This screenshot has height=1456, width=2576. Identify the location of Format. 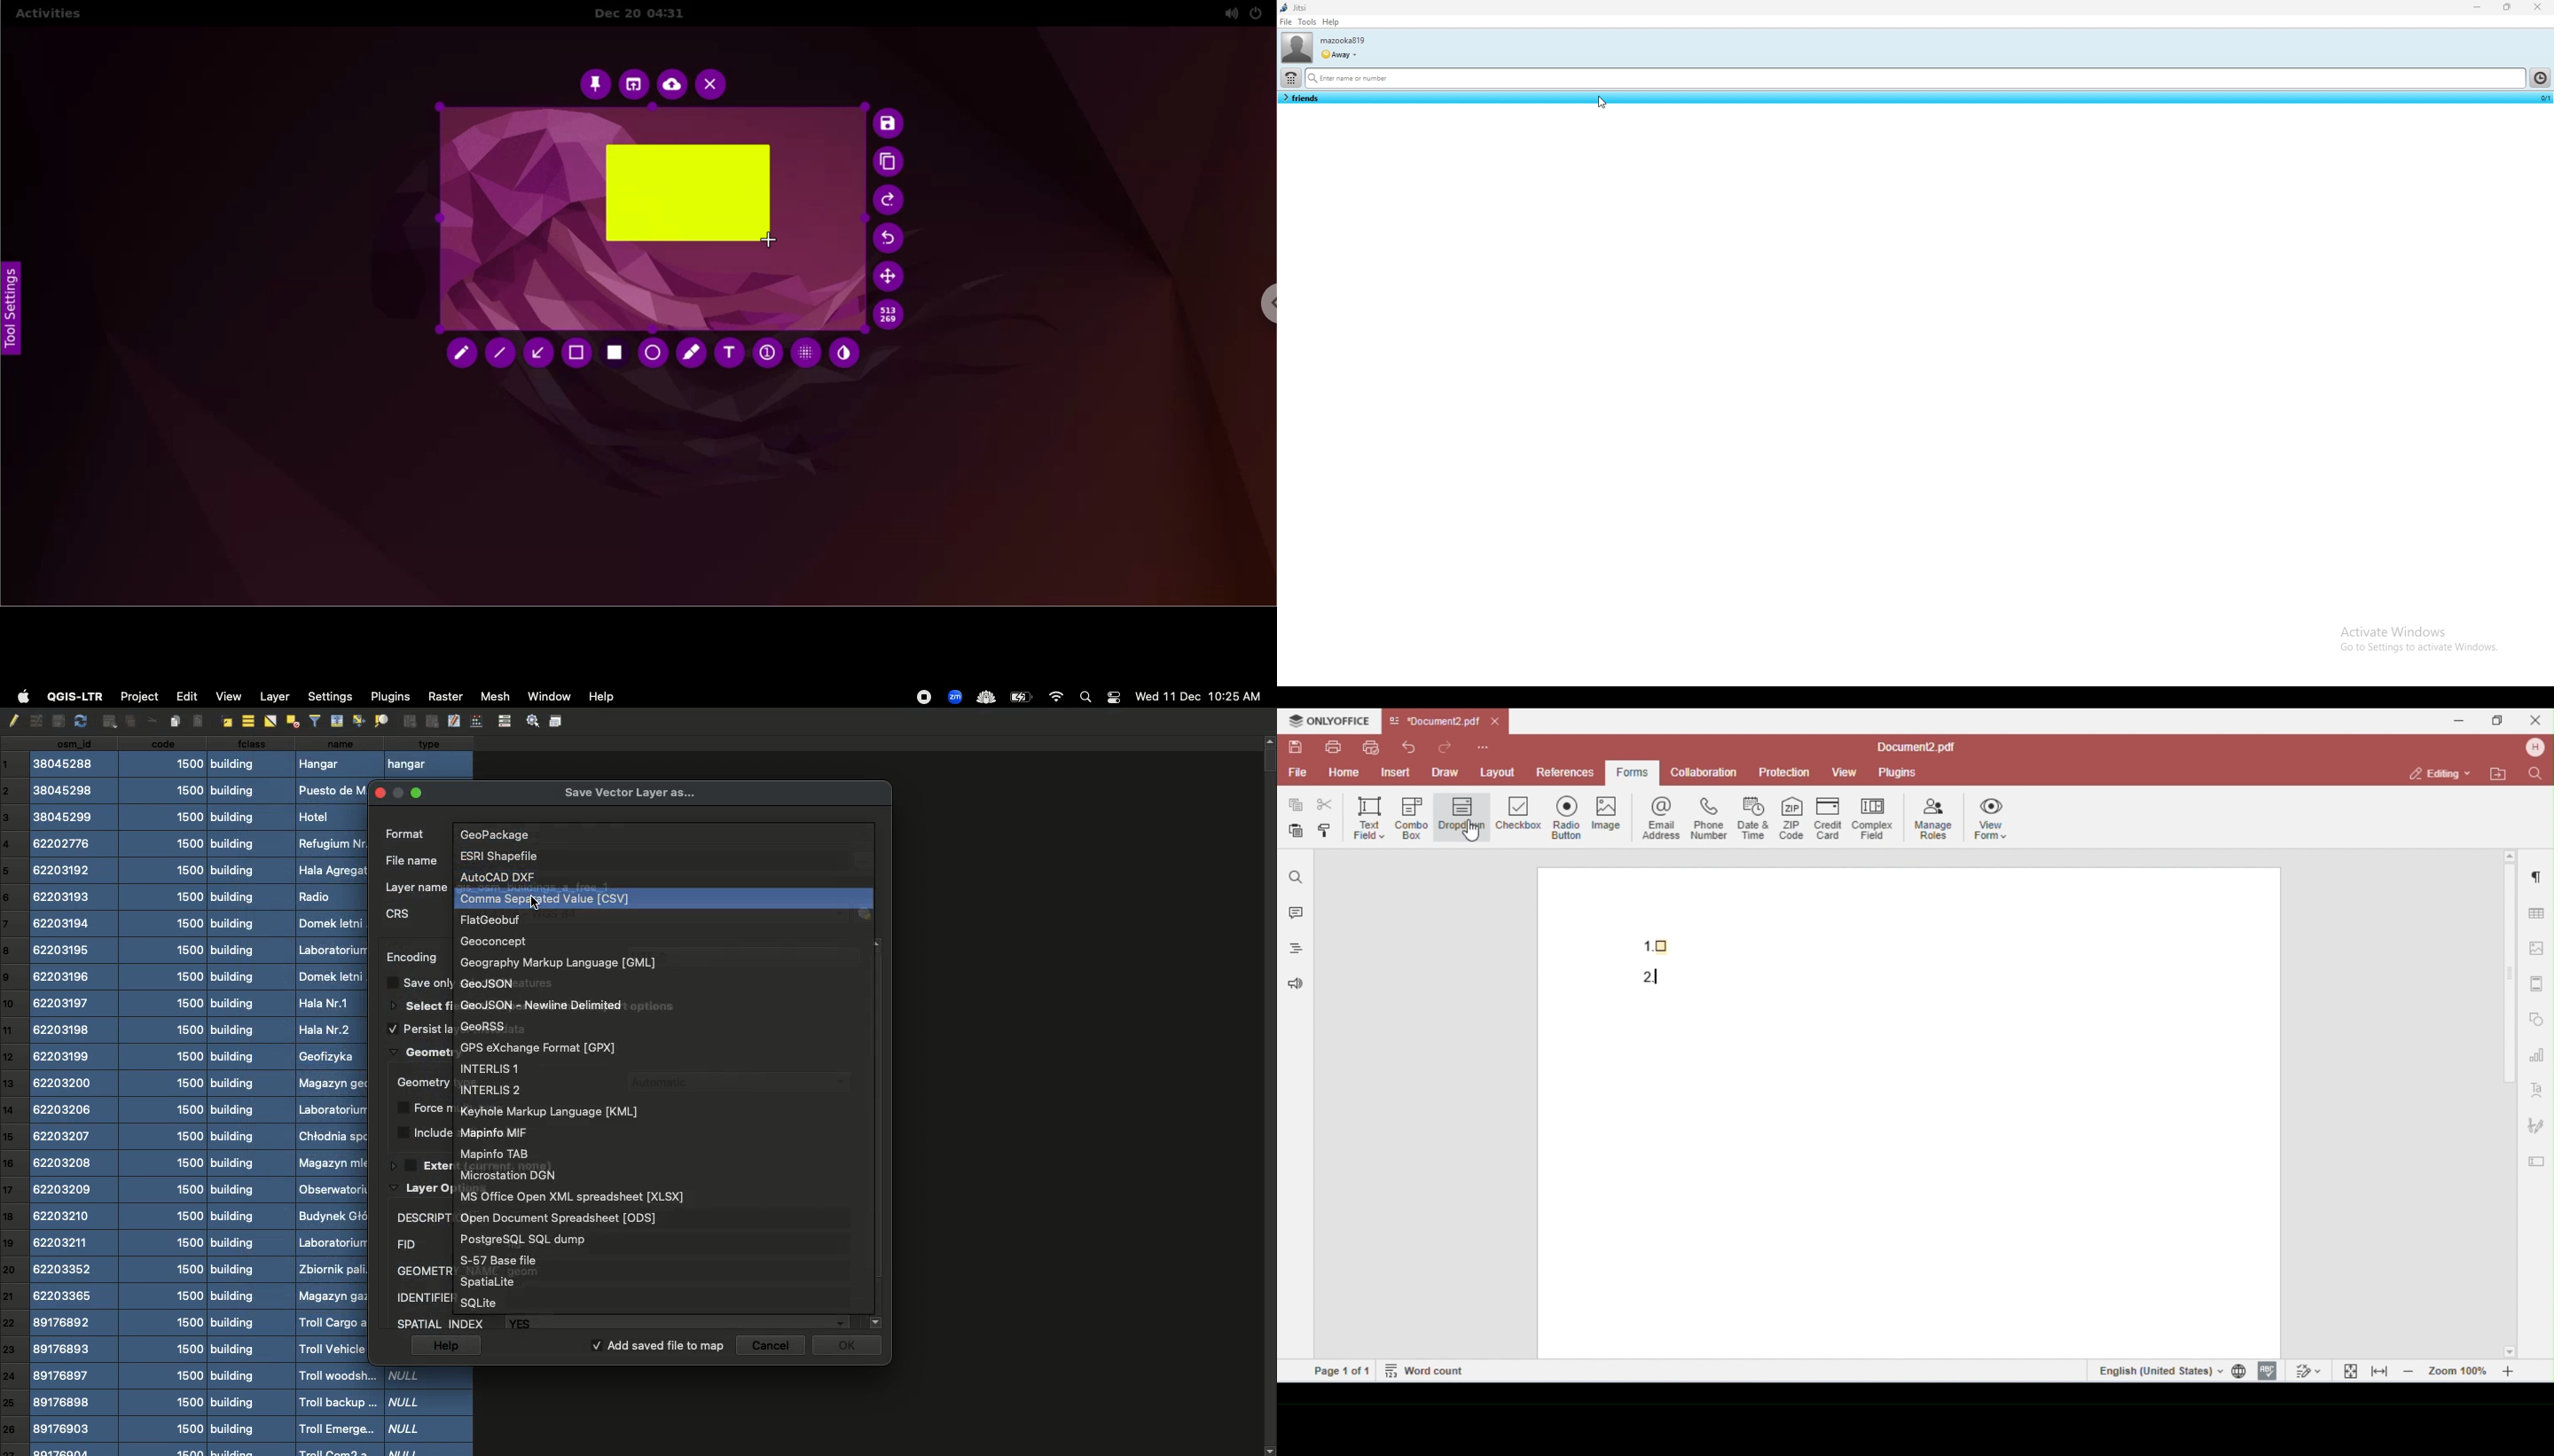
(502, 852).